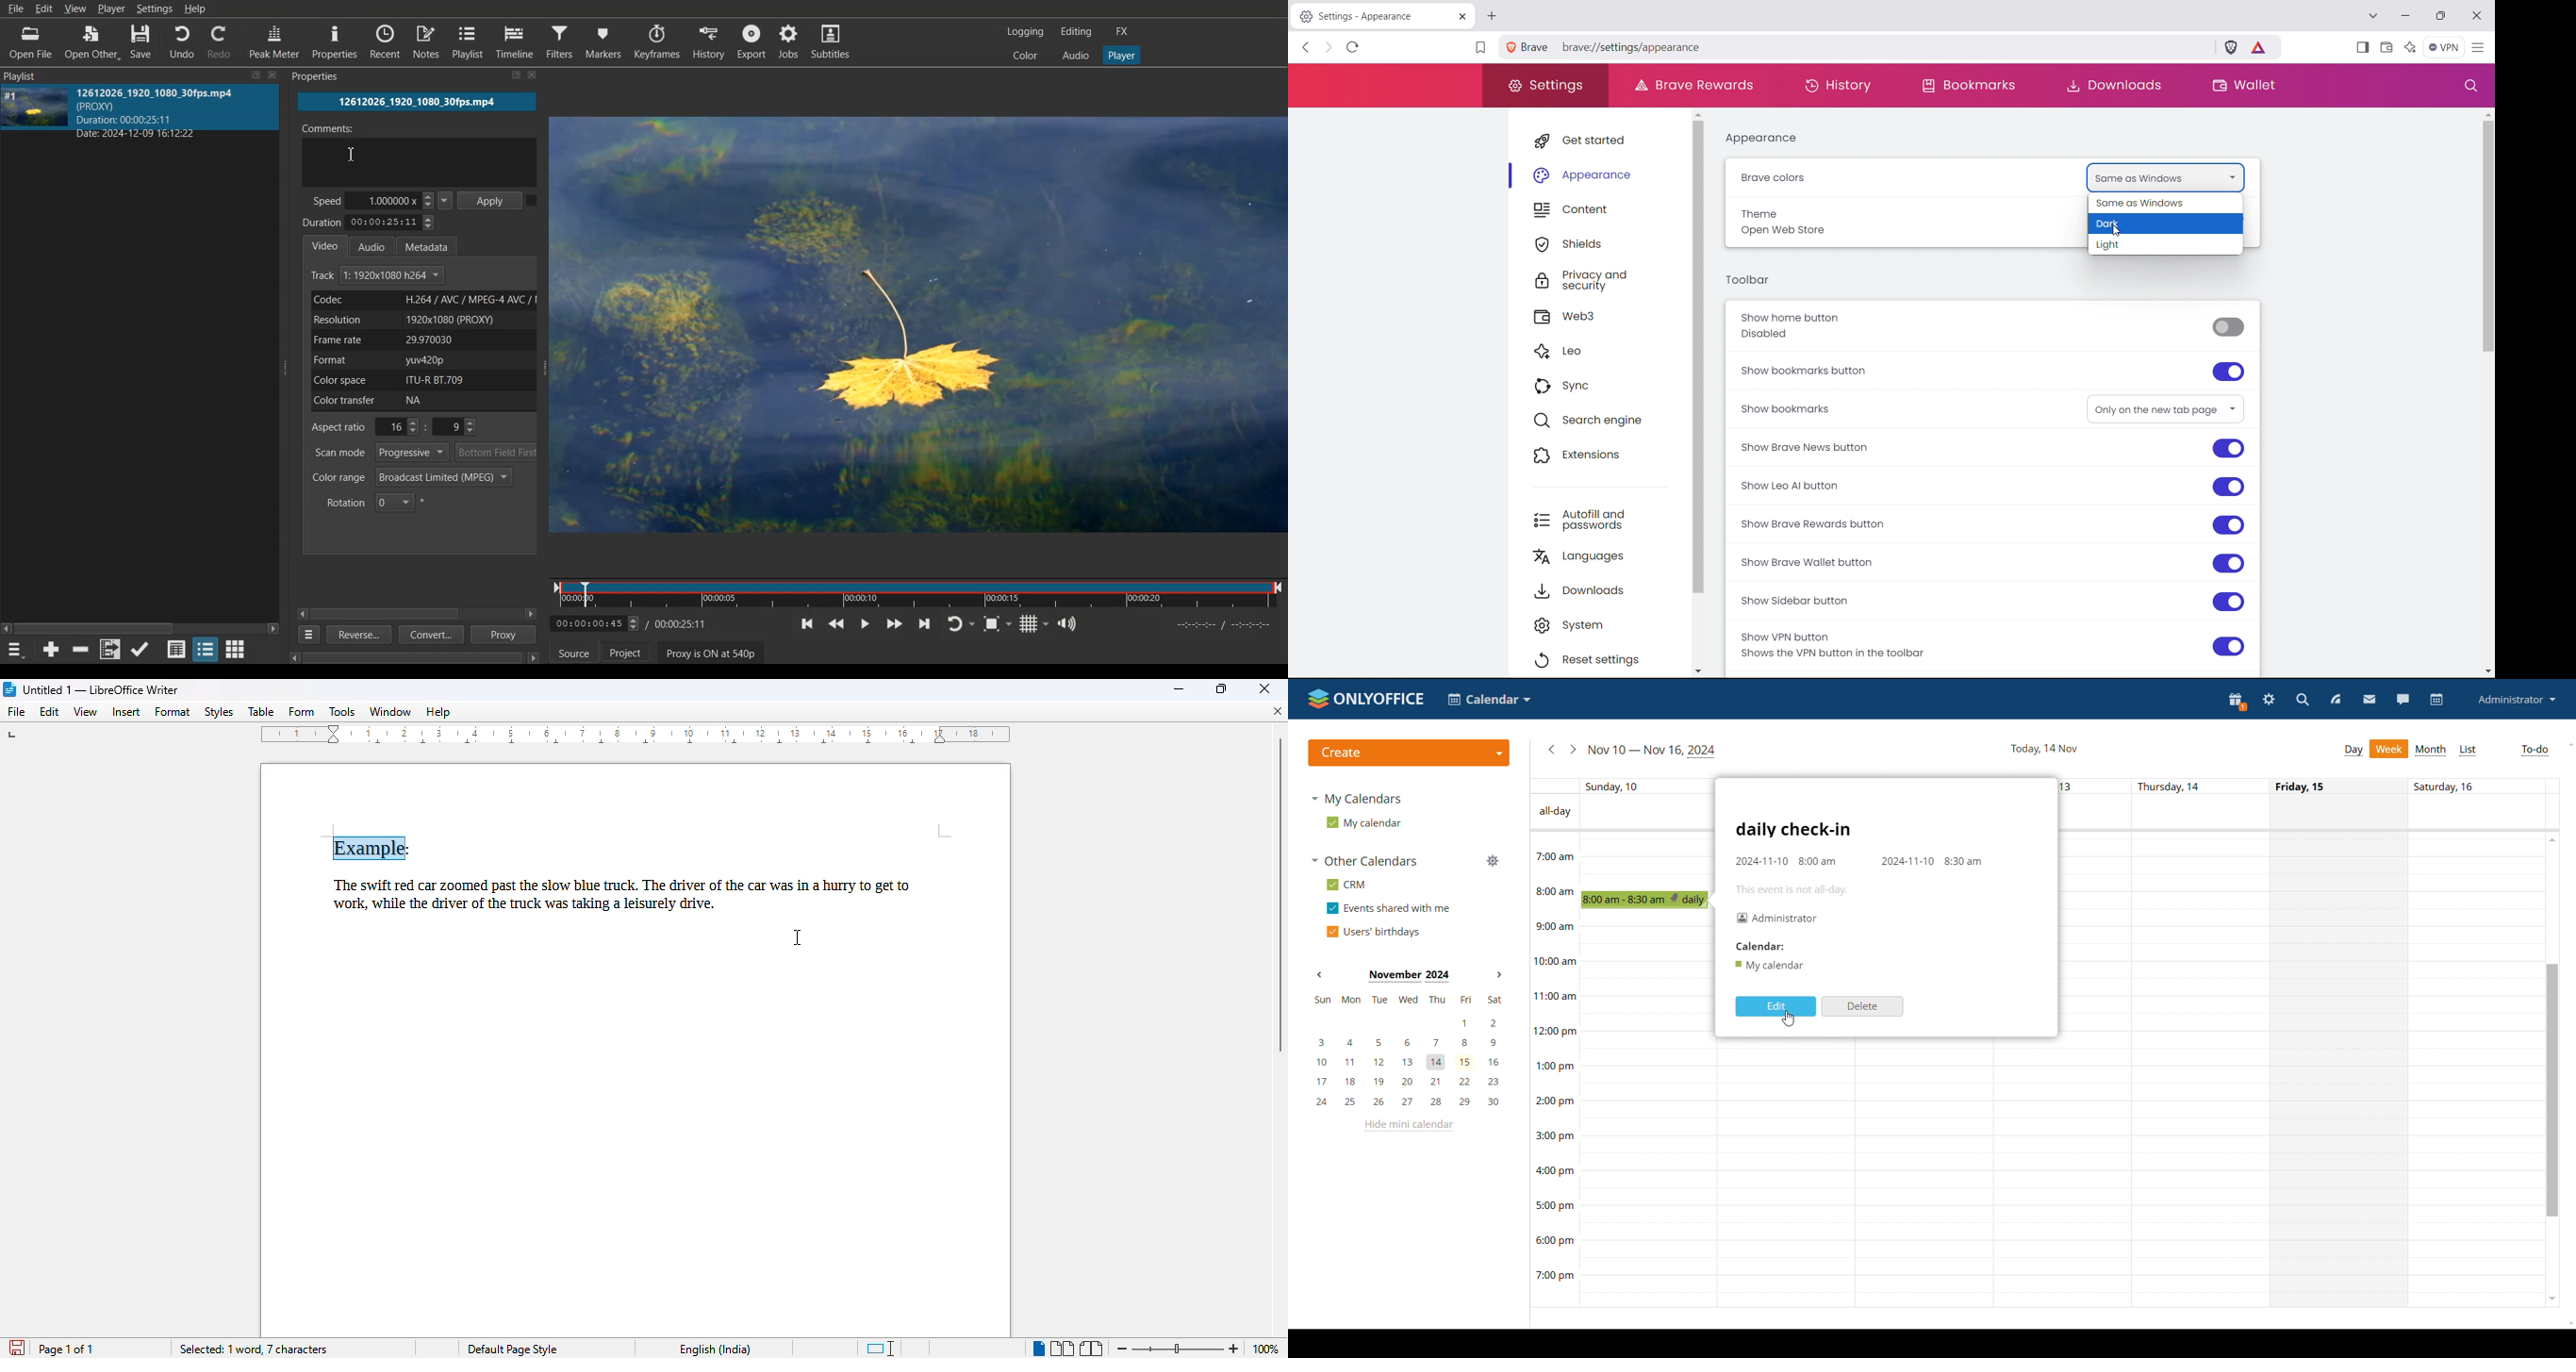 This screenshot has width=2576, height=1372. What do you see at coordinates (1572, 749) in the screenshot?
I see `next week` at bounding box center [1572, 749].